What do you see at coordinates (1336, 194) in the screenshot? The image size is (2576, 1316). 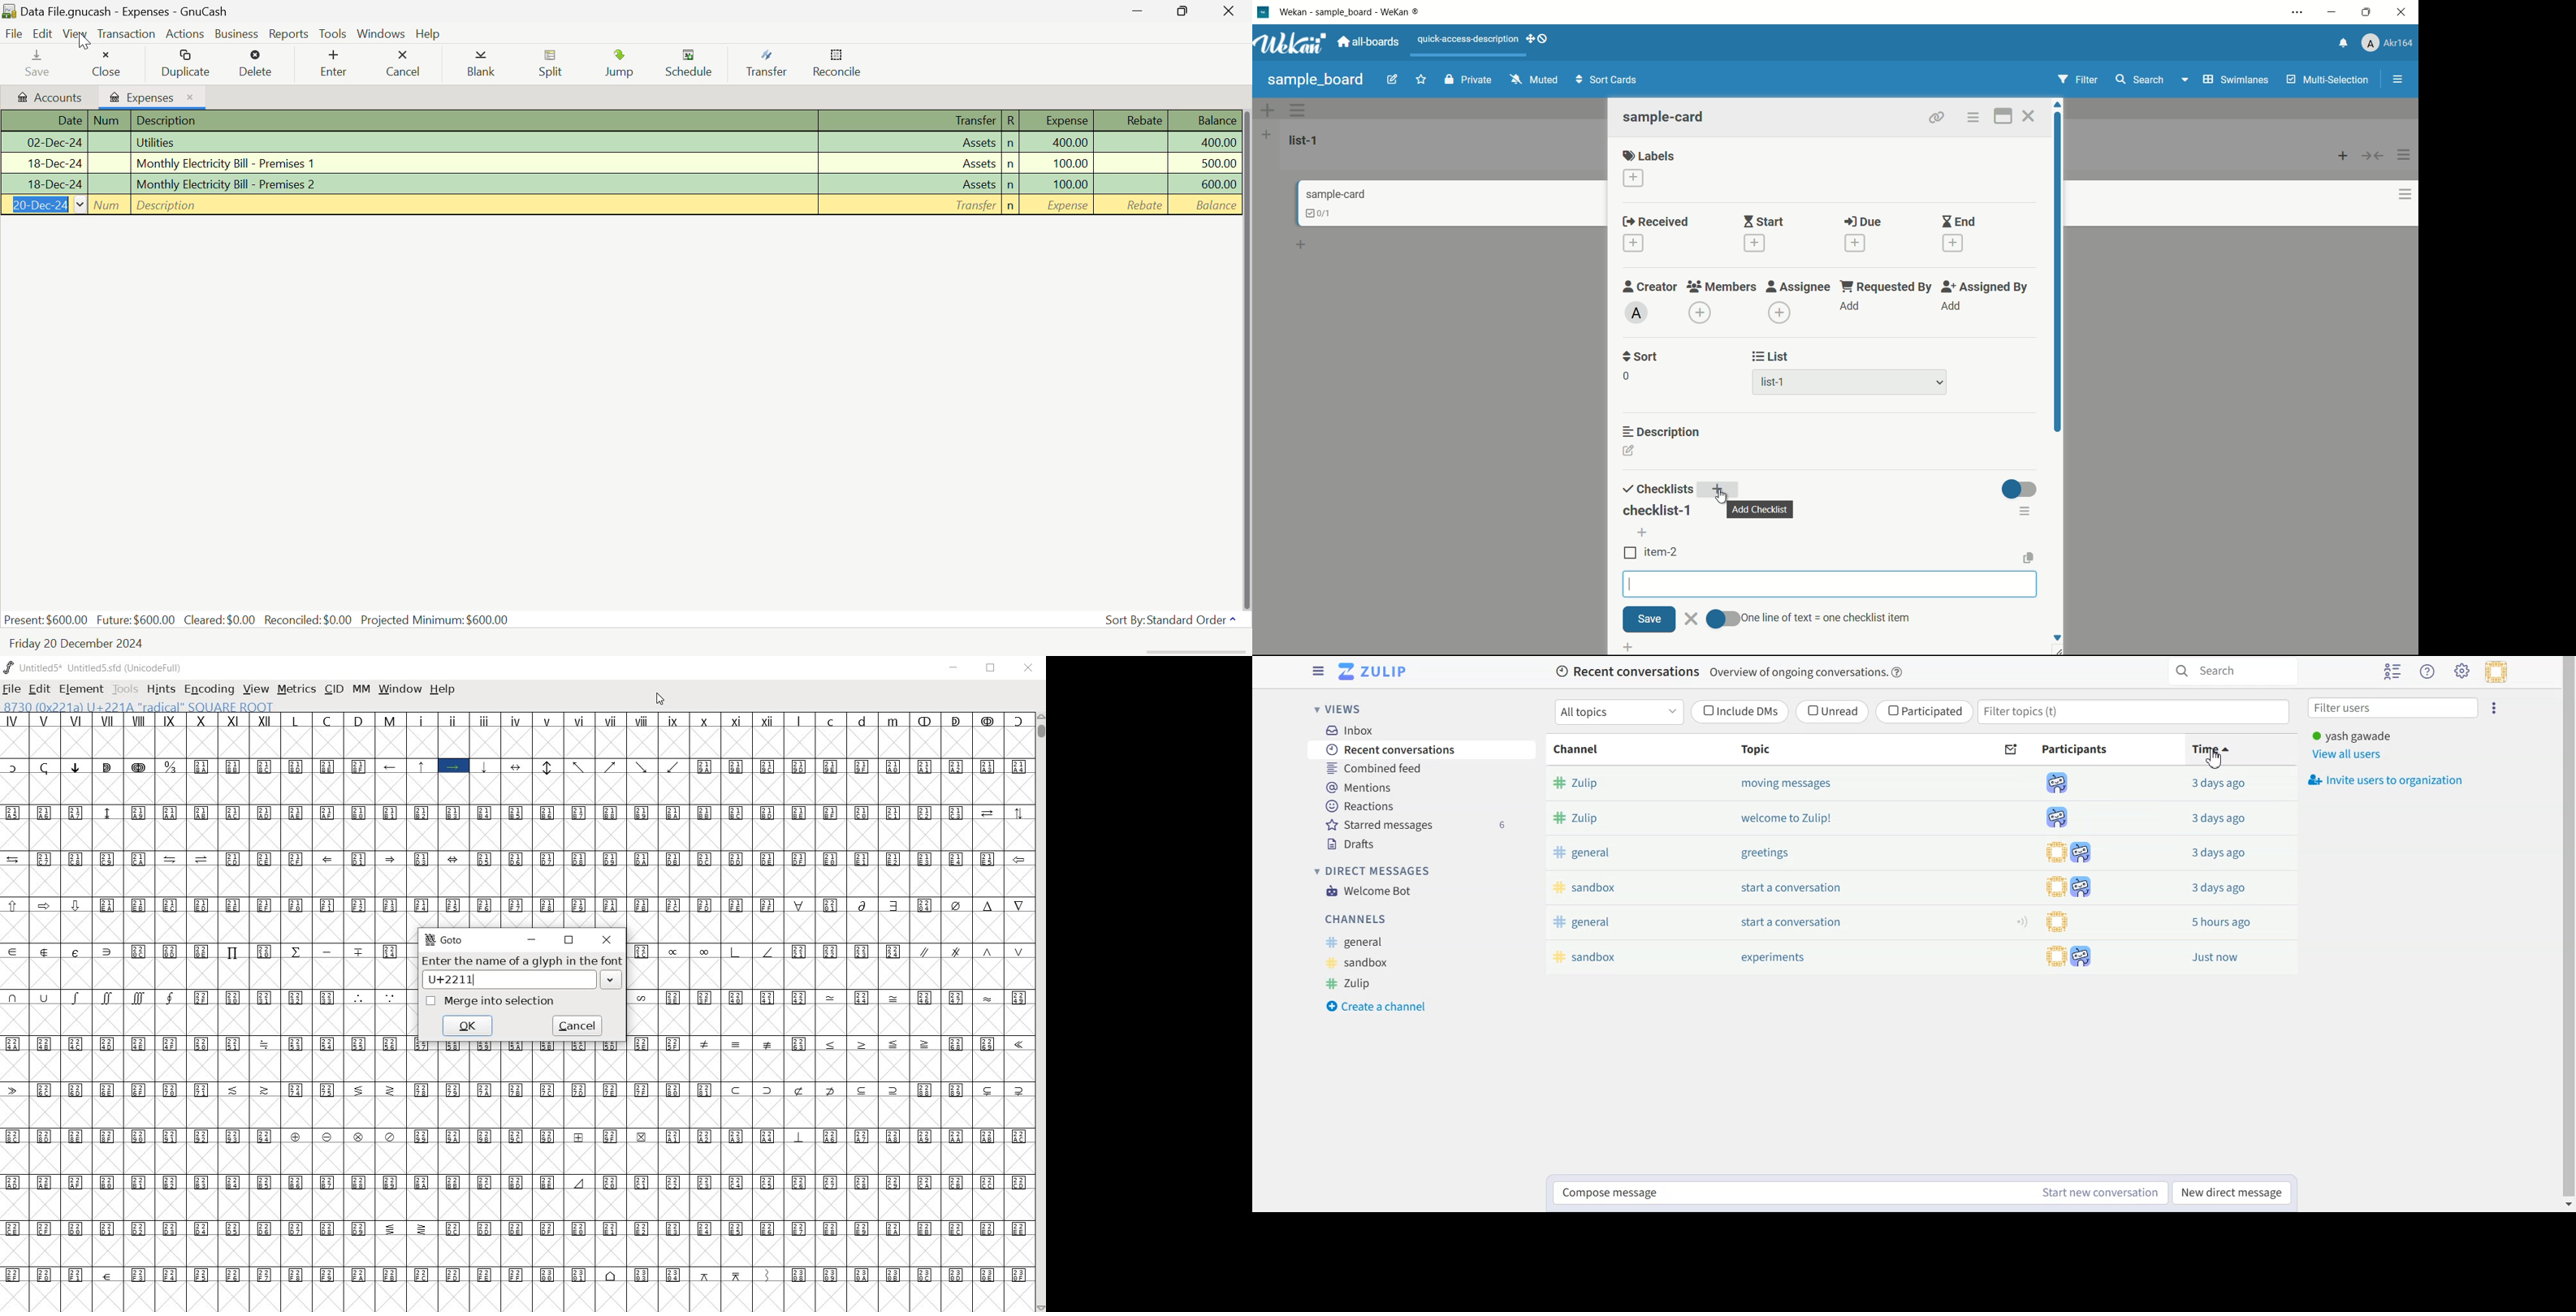 I see `card name` at bounding box center [1336, 194].